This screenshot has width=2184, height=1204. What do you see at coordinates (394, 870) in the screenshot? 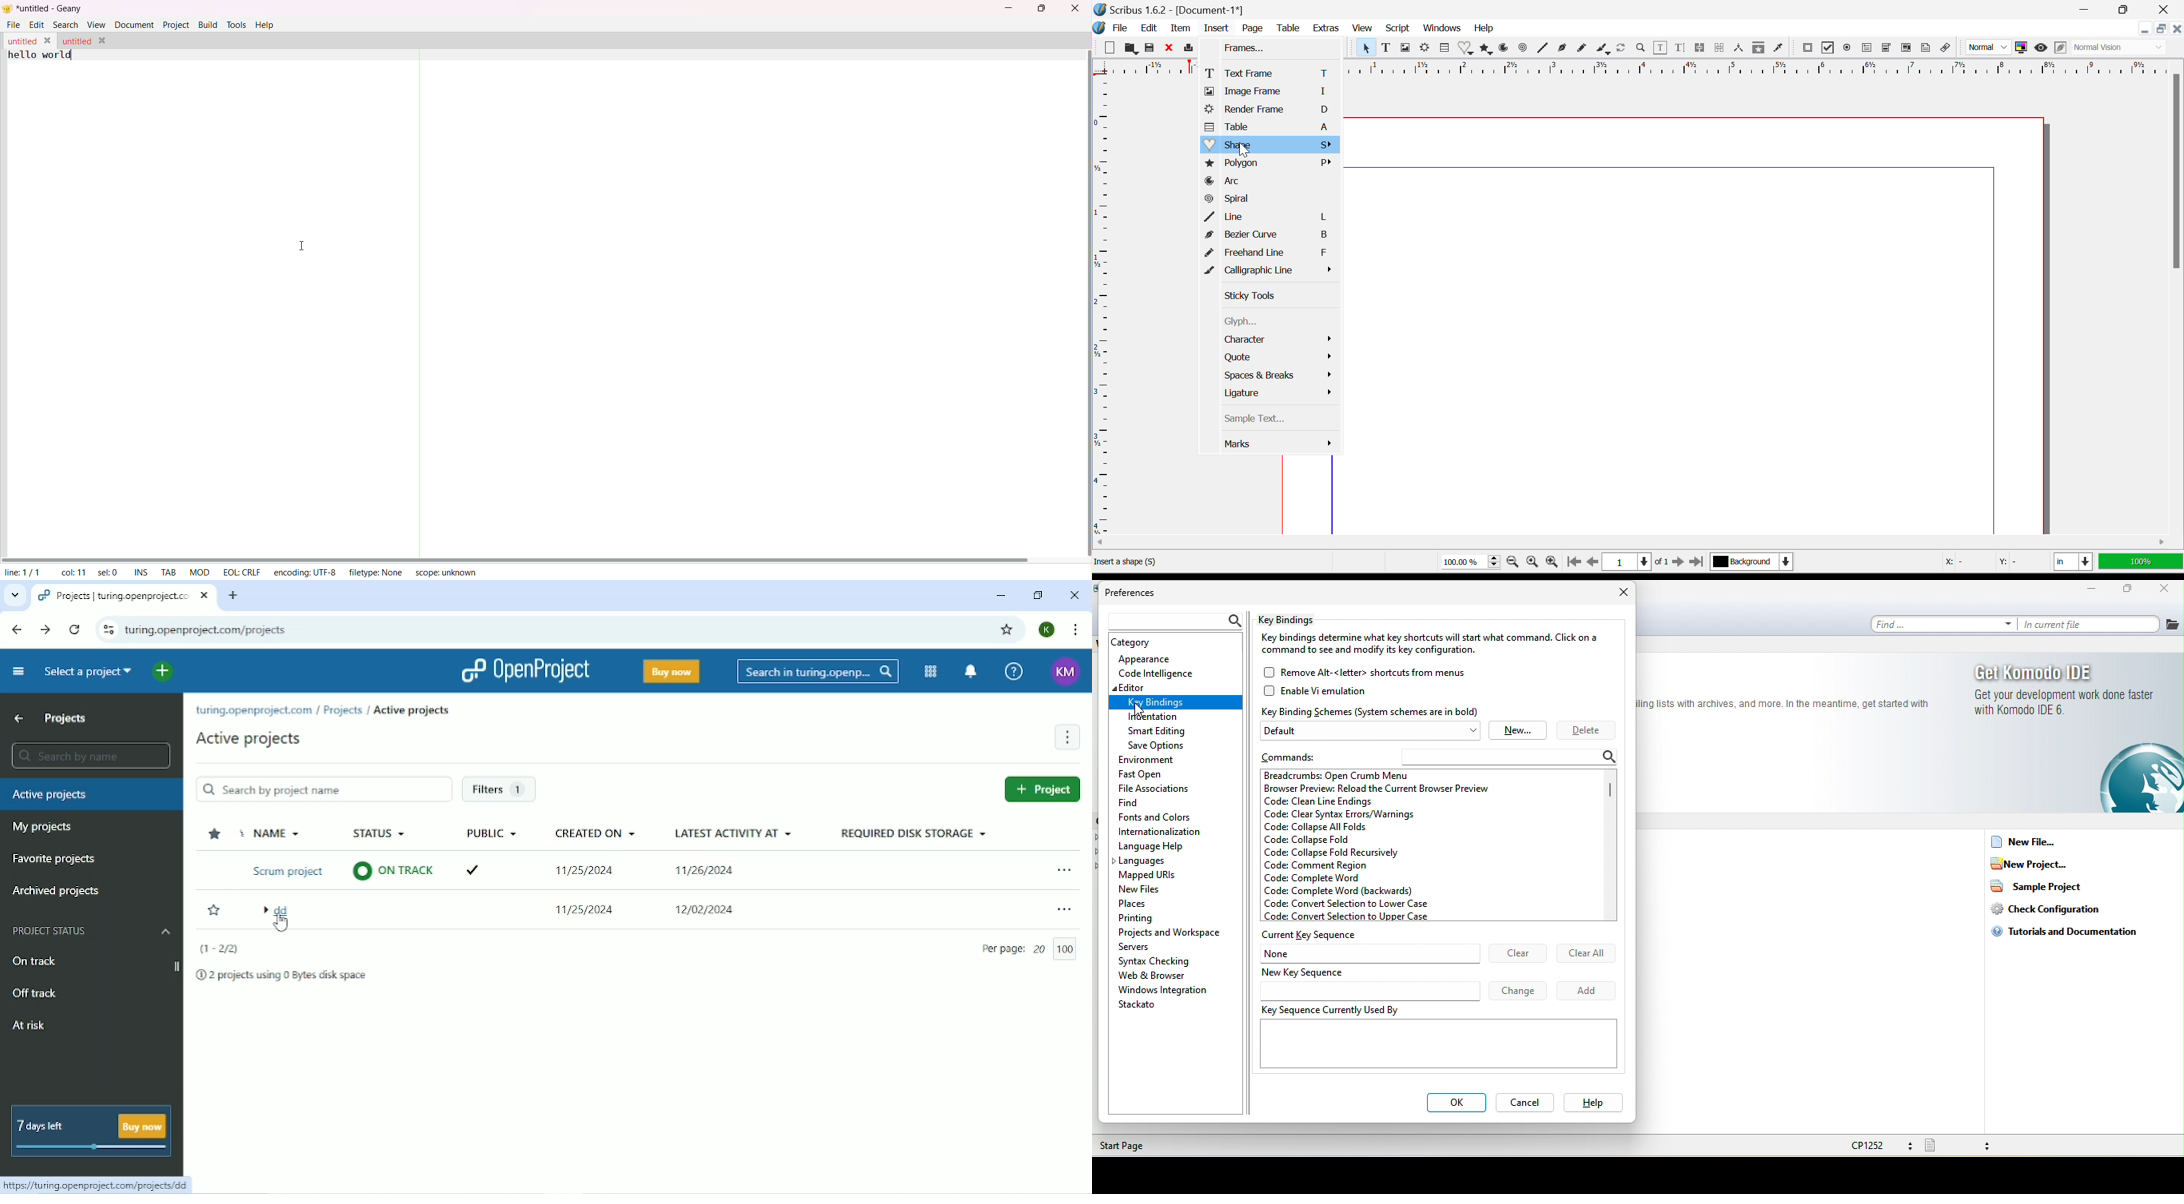
I see `ON TRACK` at bounding box center [394, 870].